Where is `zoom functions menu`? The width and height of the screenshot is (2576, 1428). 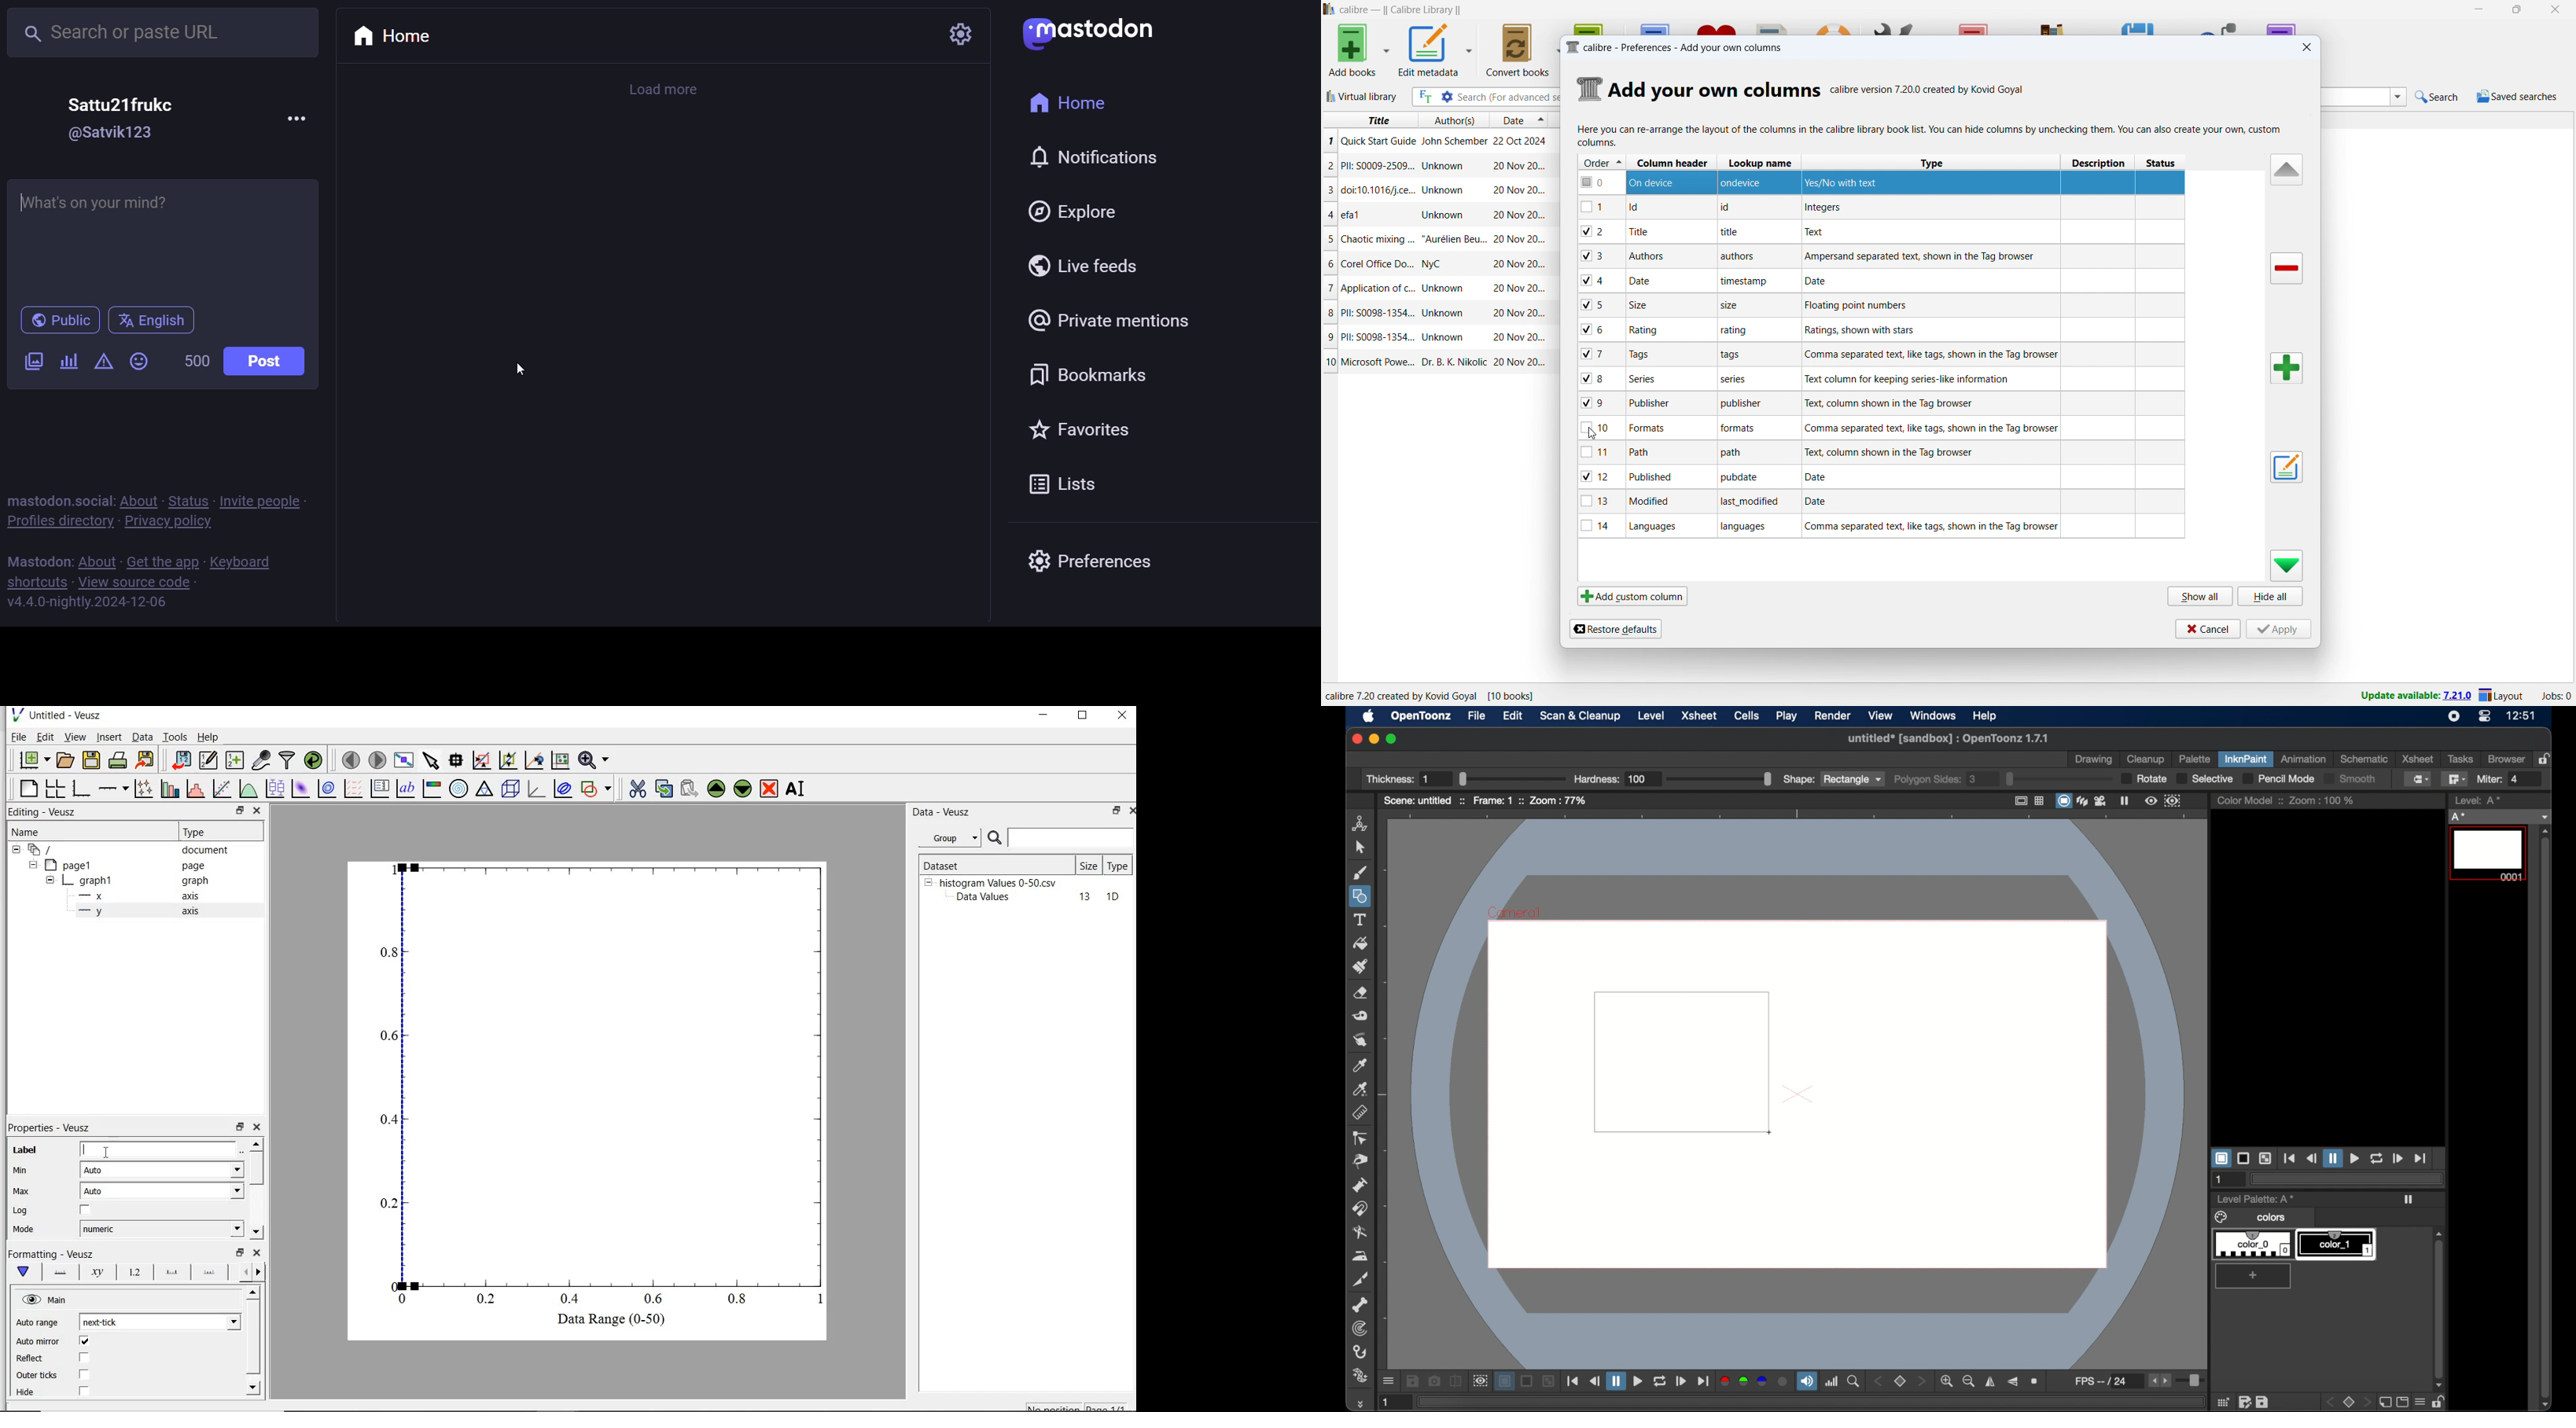 zoom functions menu is located at coordinates (594, 760).